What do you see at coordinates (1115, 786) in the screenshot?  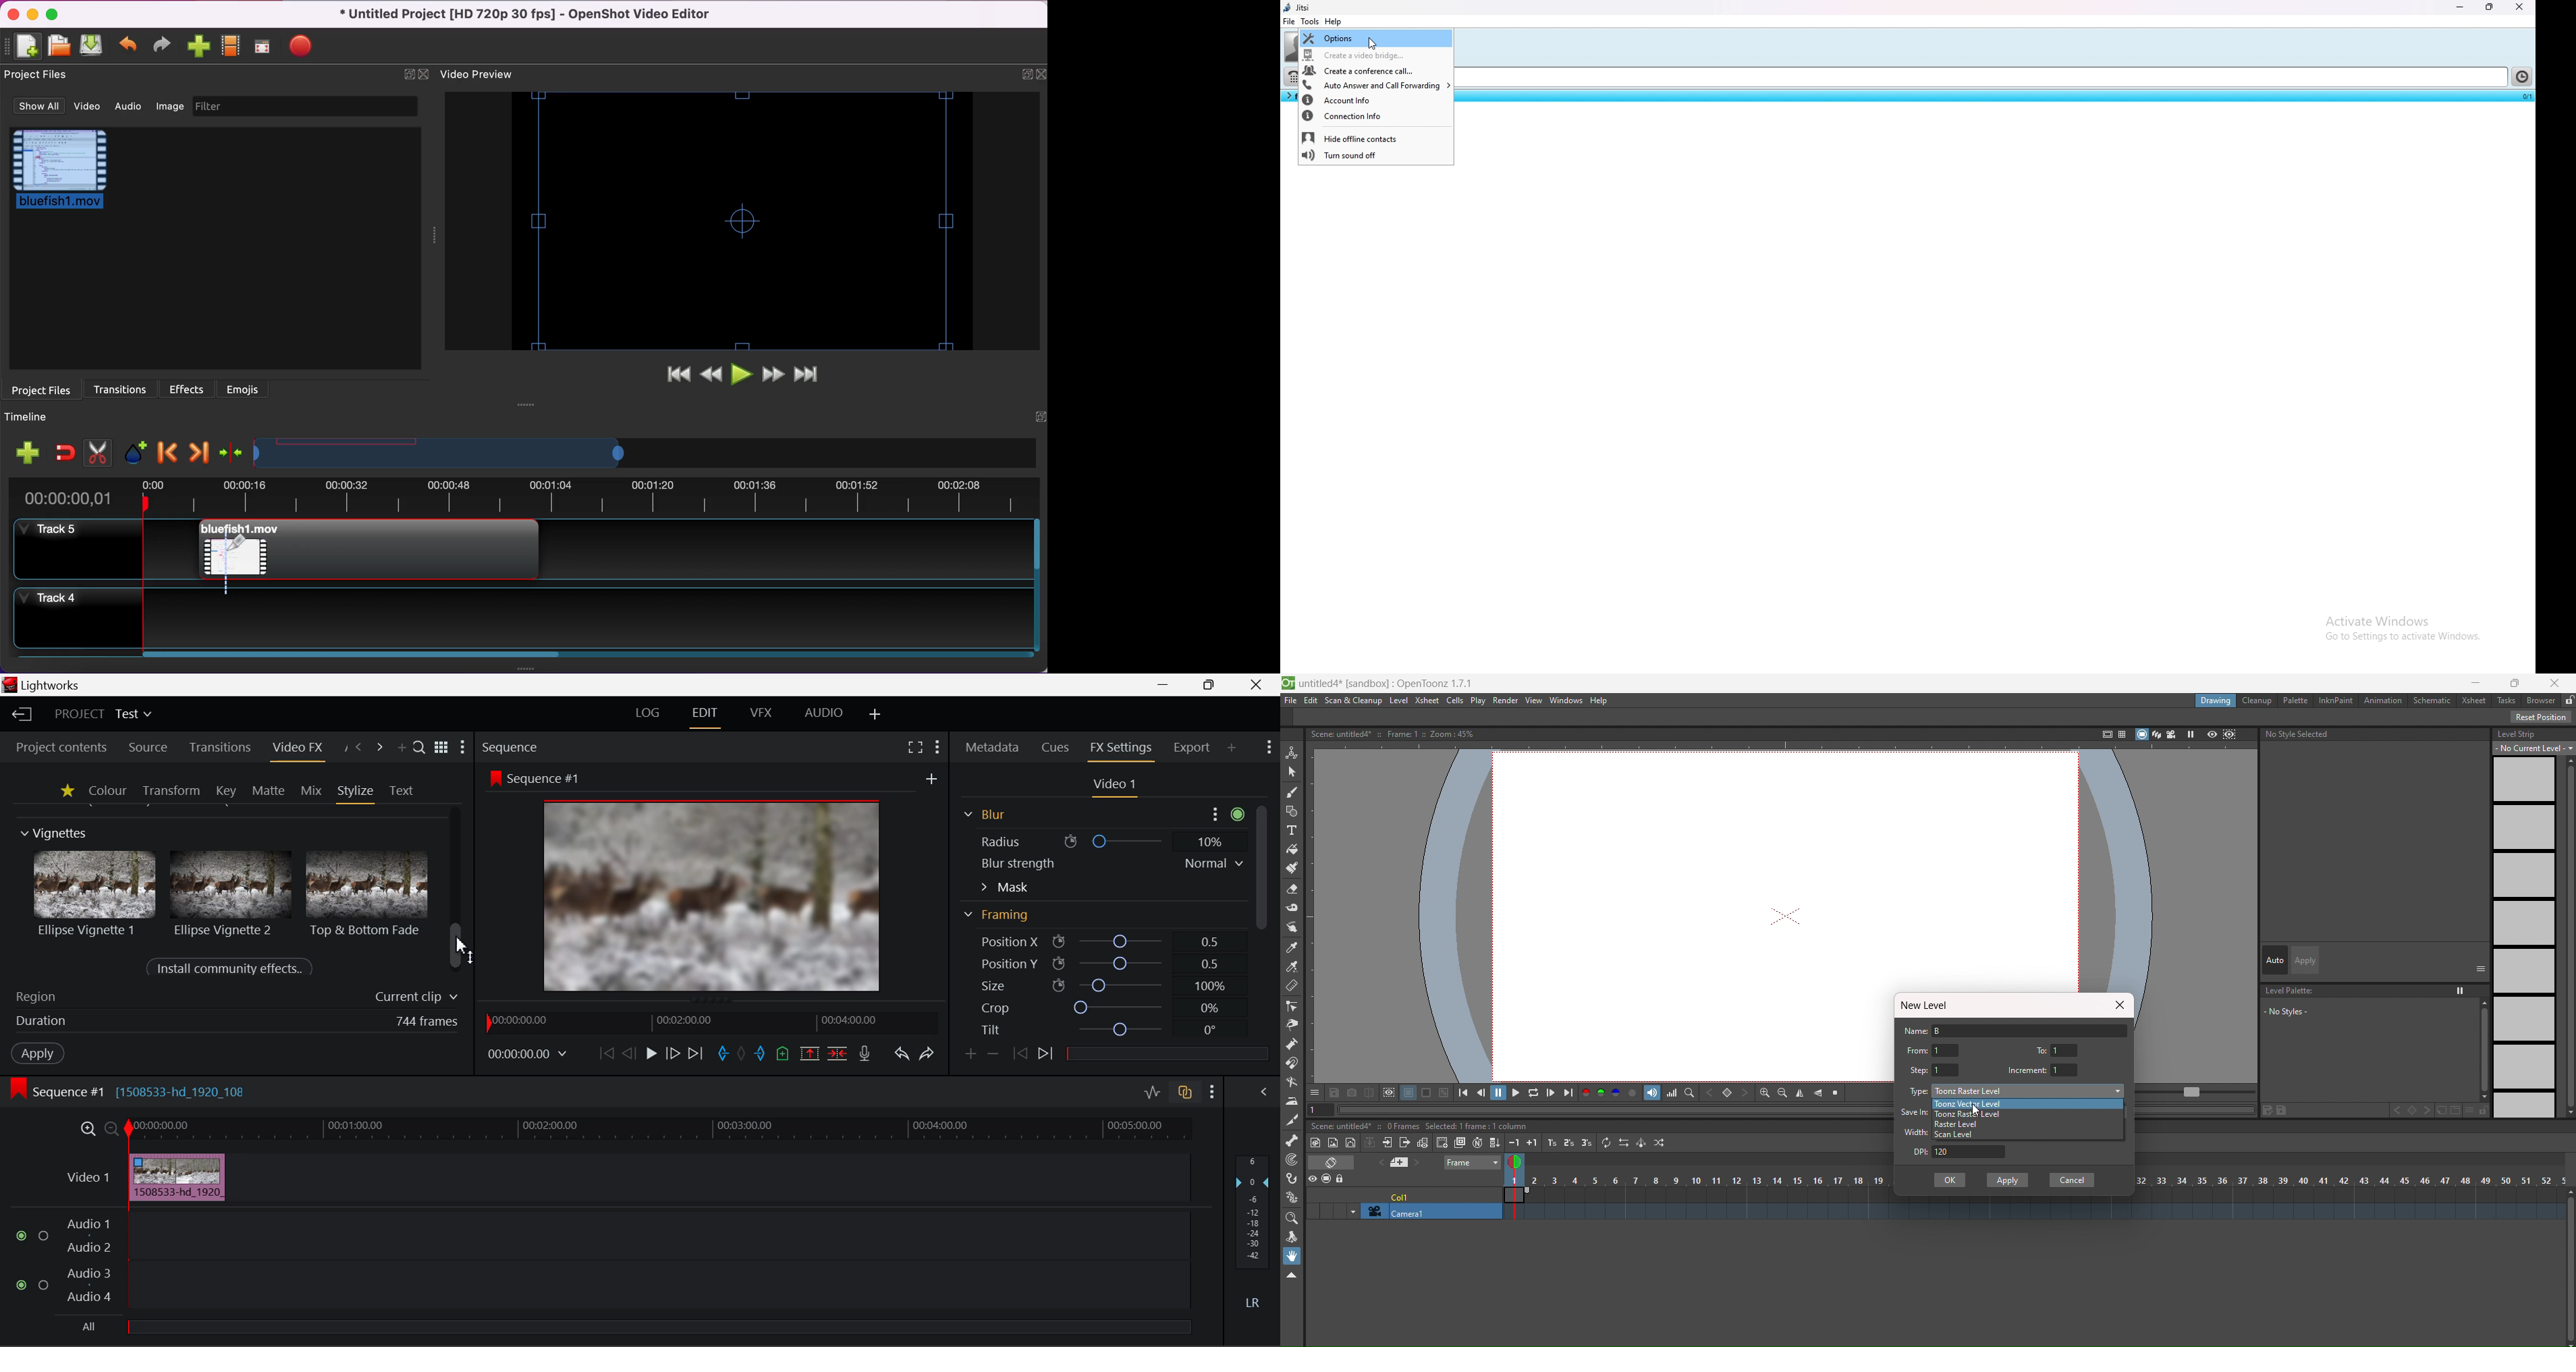 I see `Video 1 Settings` at bounding box center [1115, 786].